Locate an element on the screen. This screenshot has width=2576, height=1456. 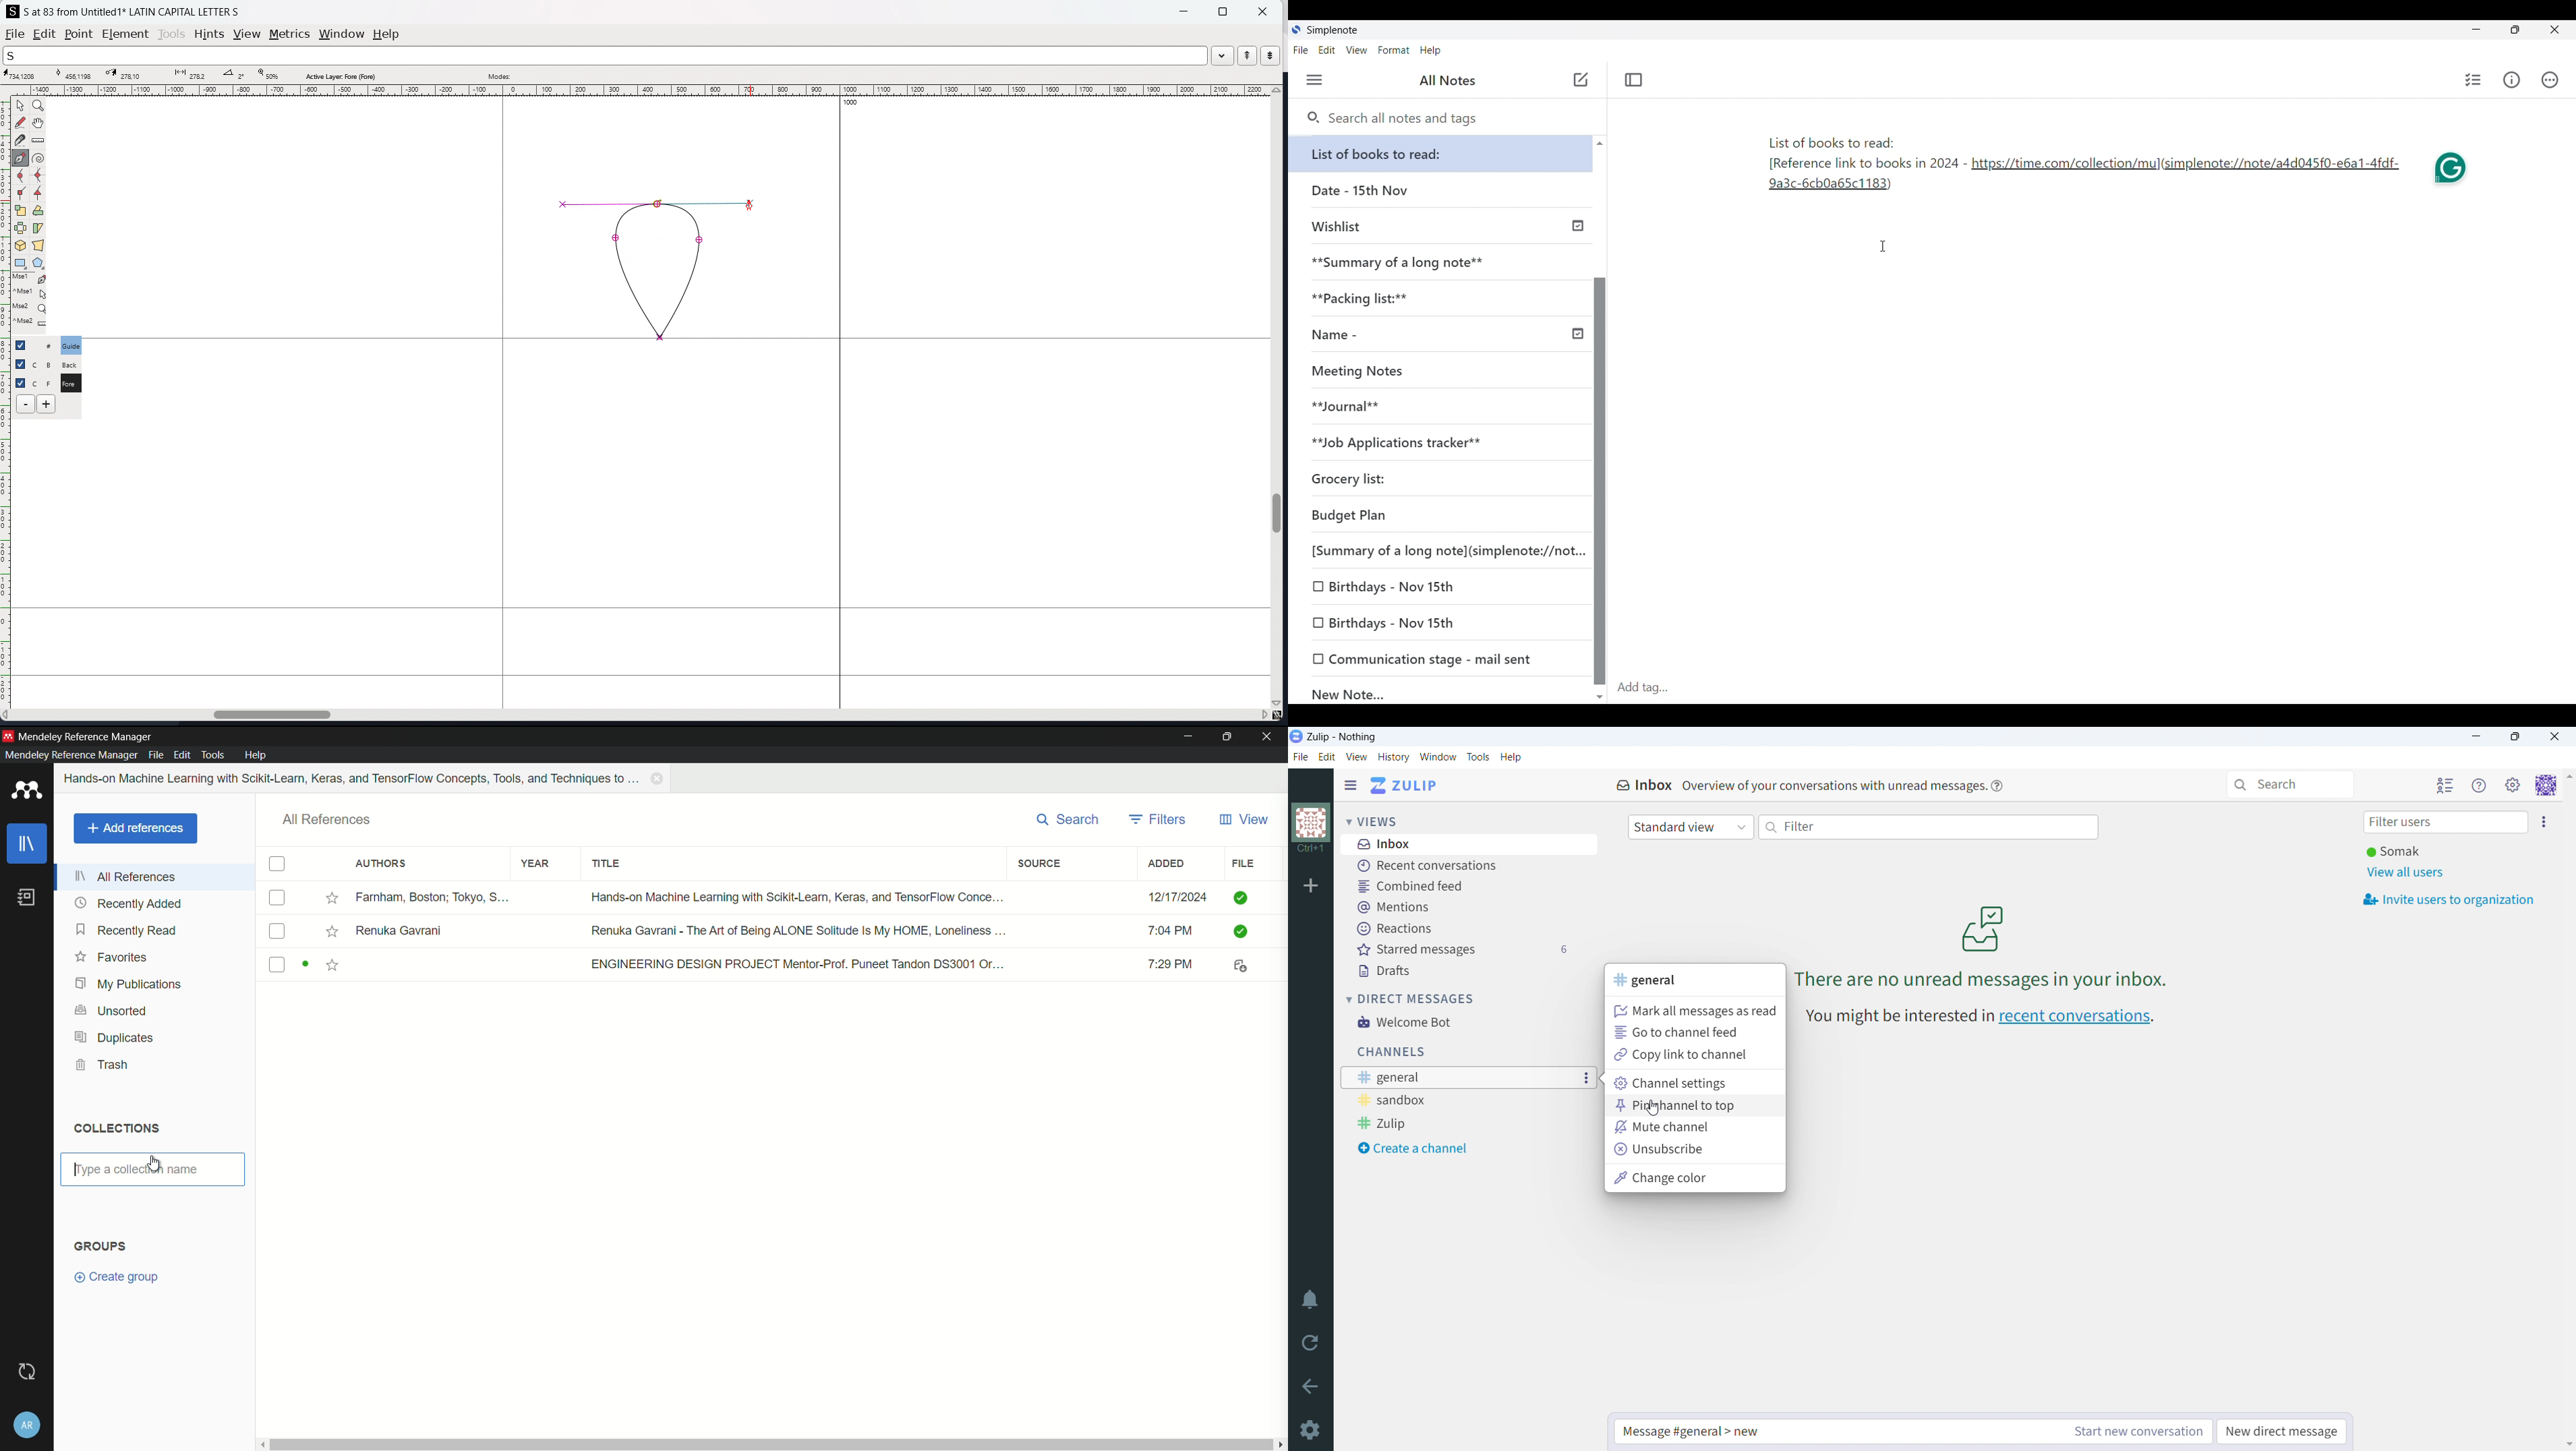
Budget Plan is located at coordinates (1438, 516).